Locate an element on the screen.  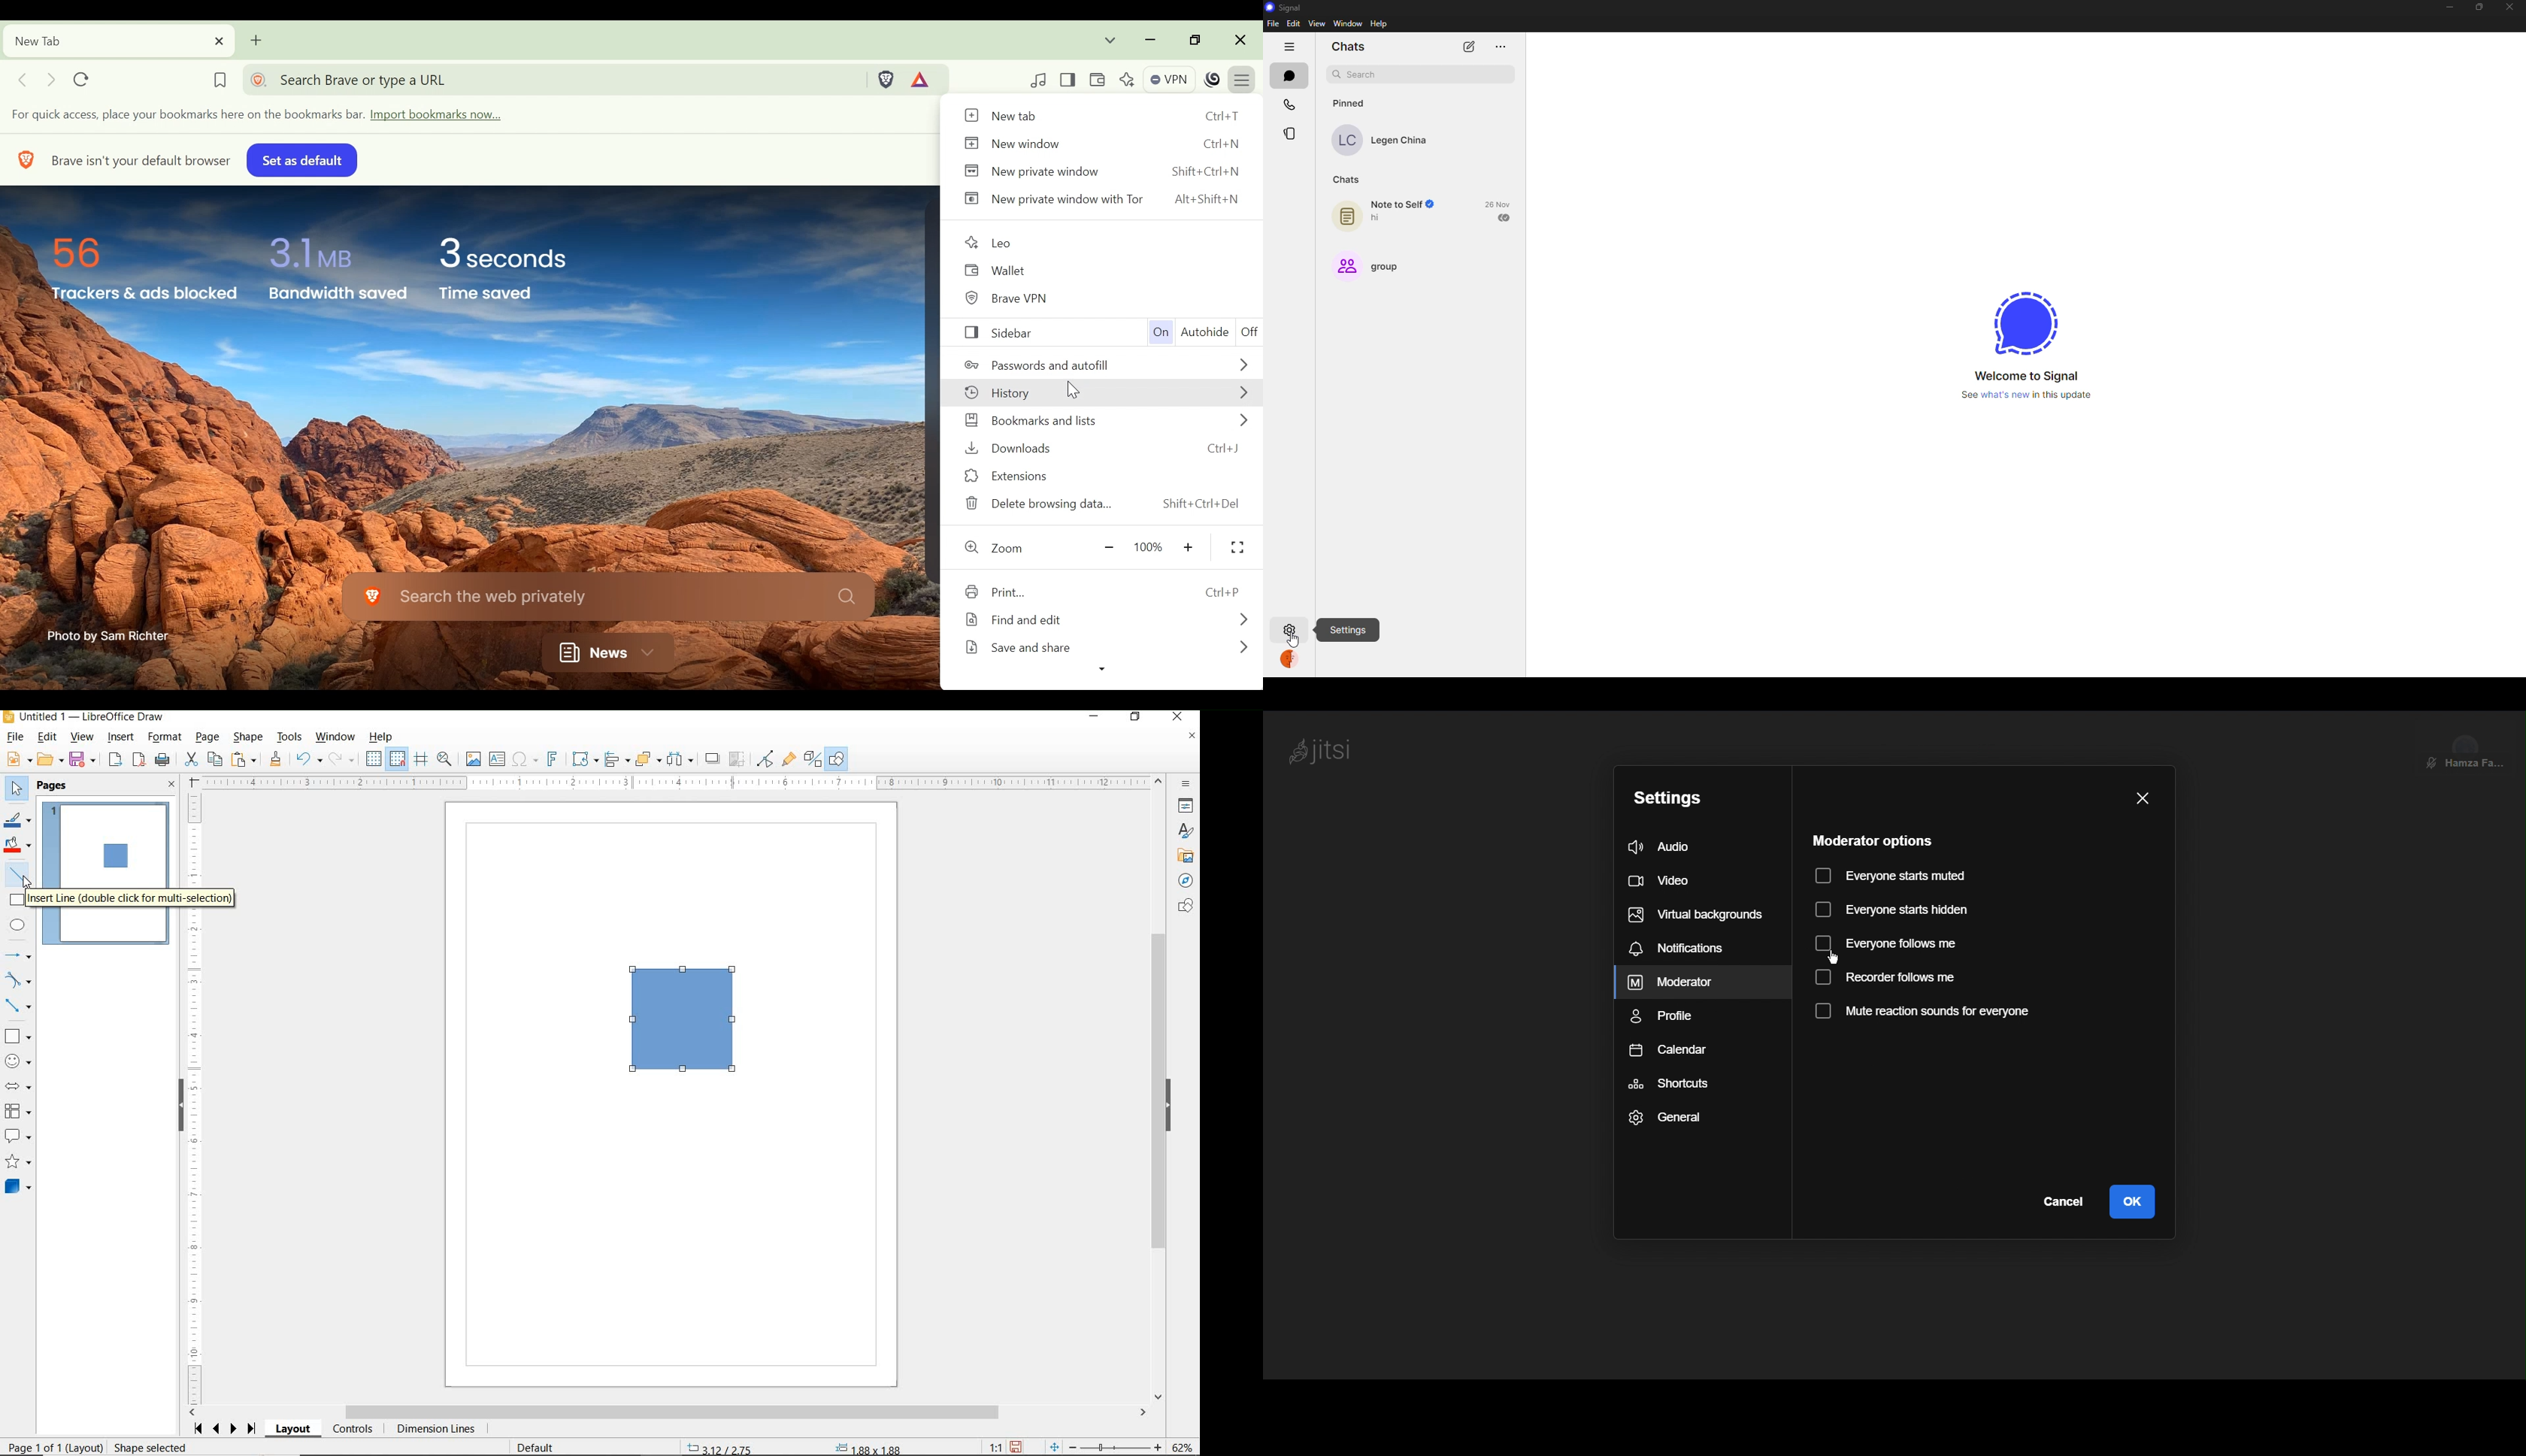
ELLIPSE is located at coordinates (19, 925).